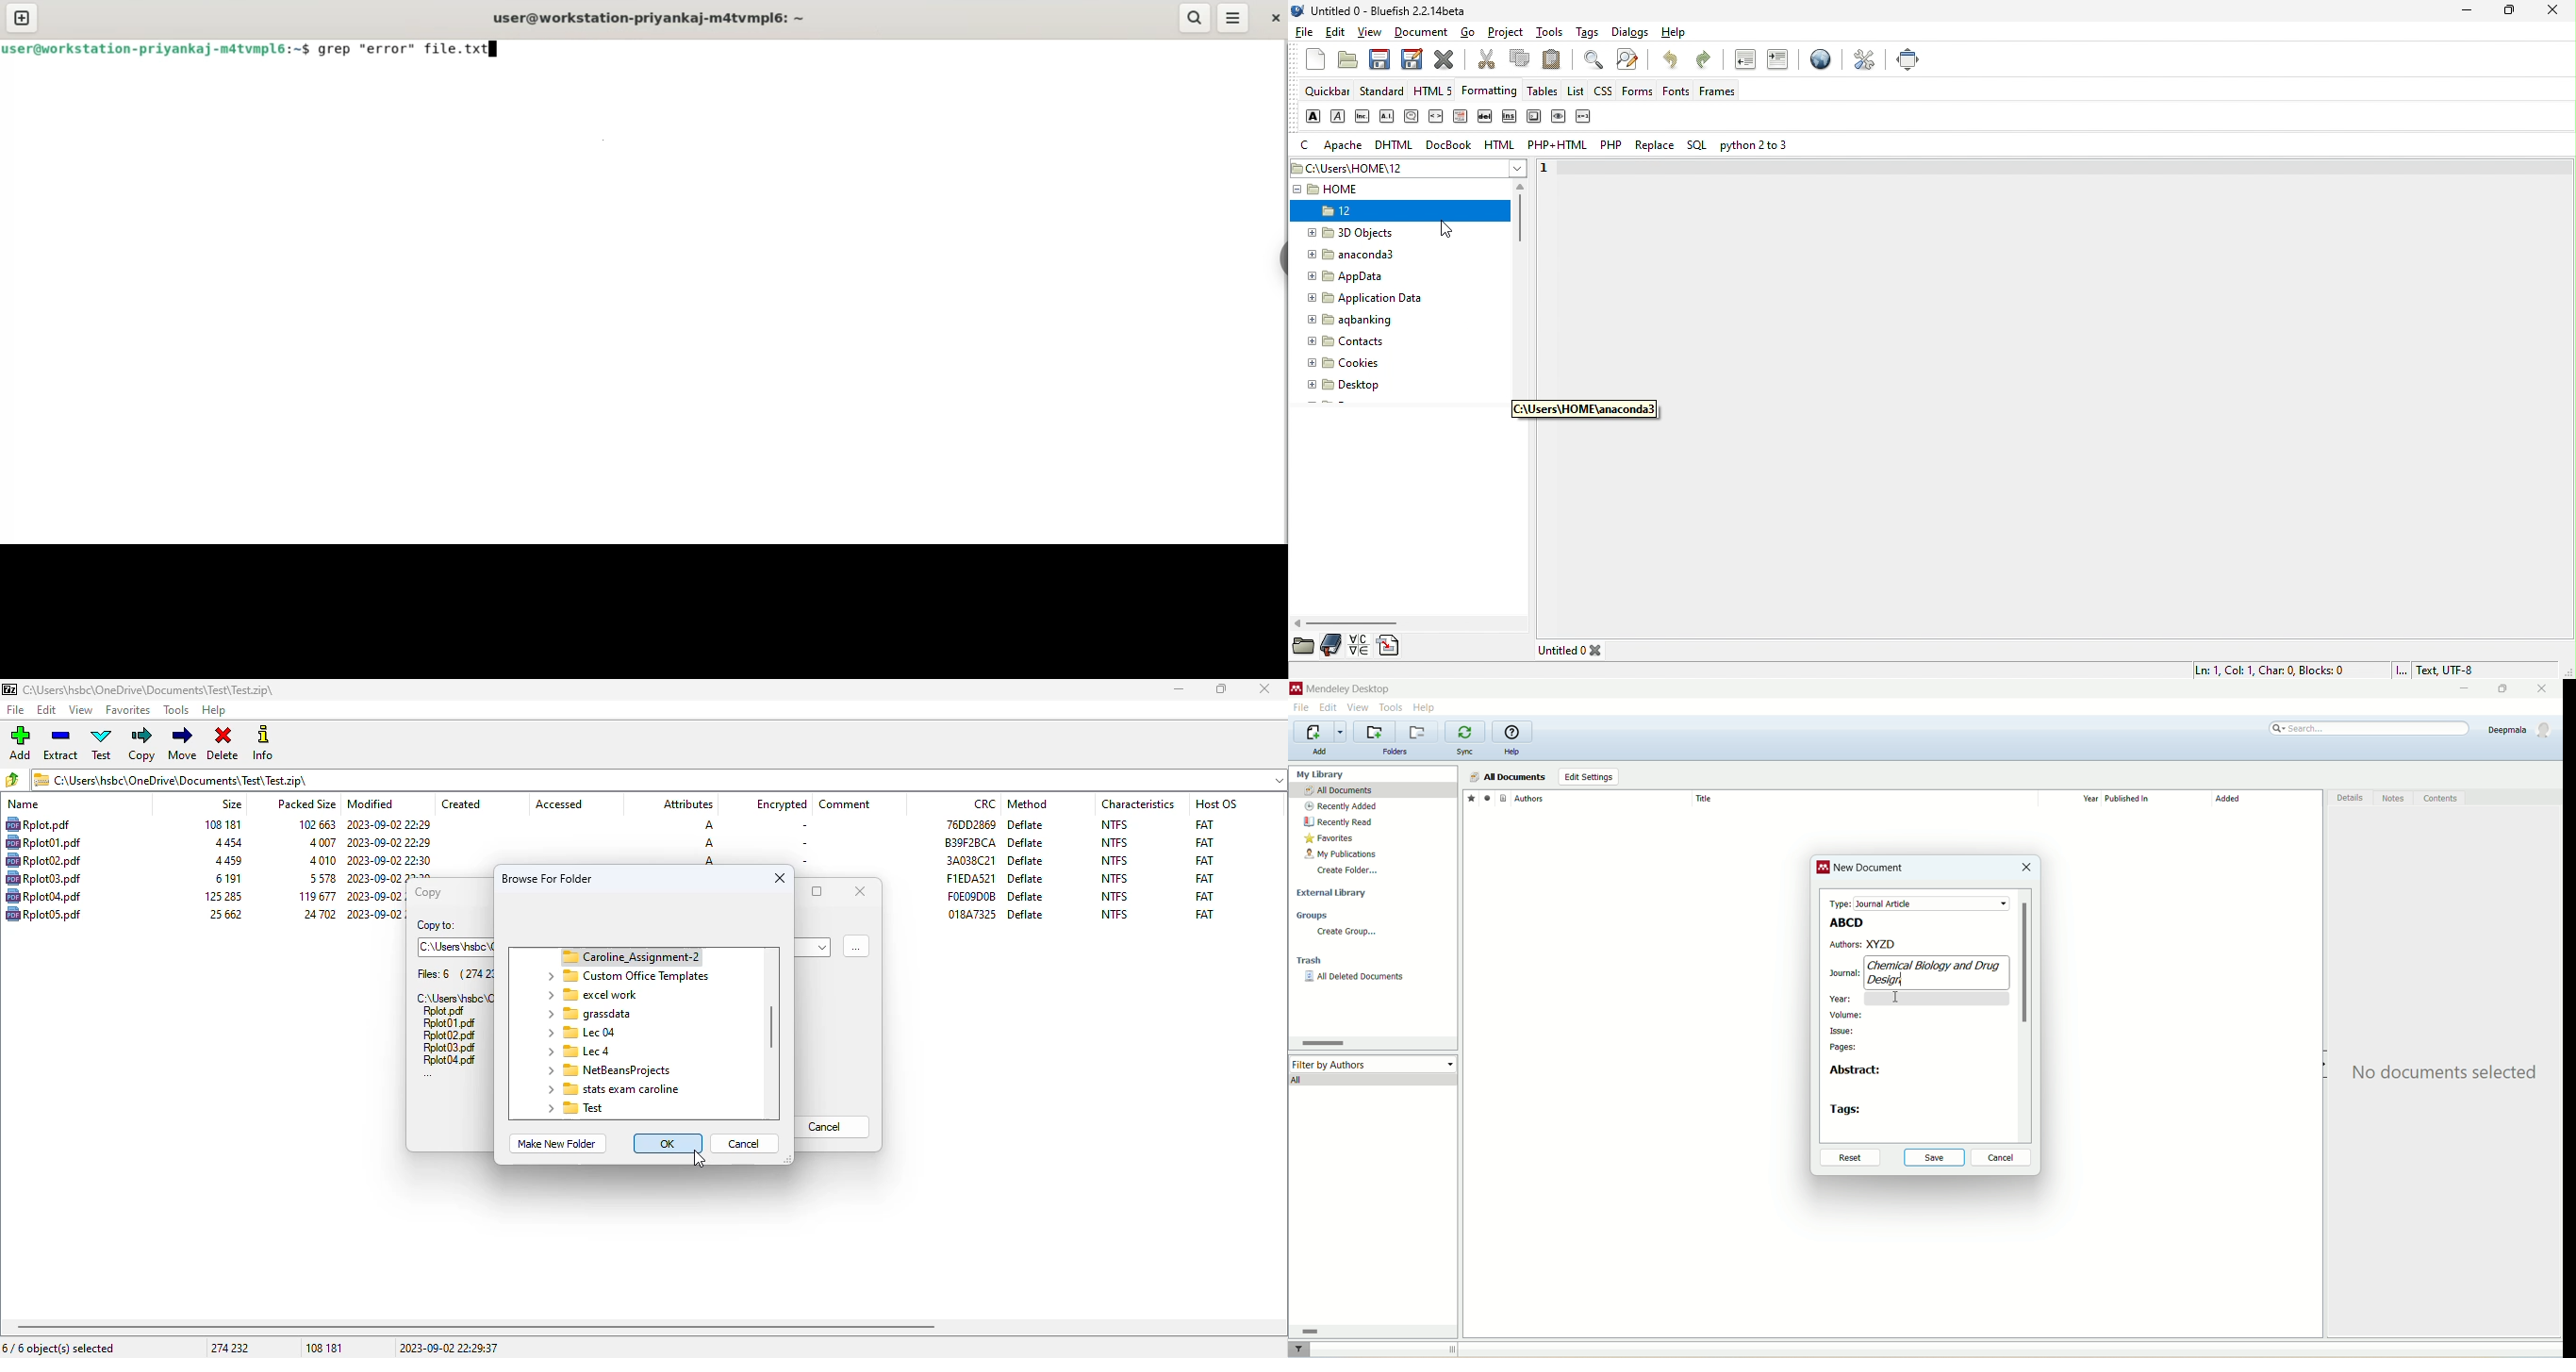 The height and width of the screenshot is (1372, 2576). I want to click on favorites, so click(128, 710).